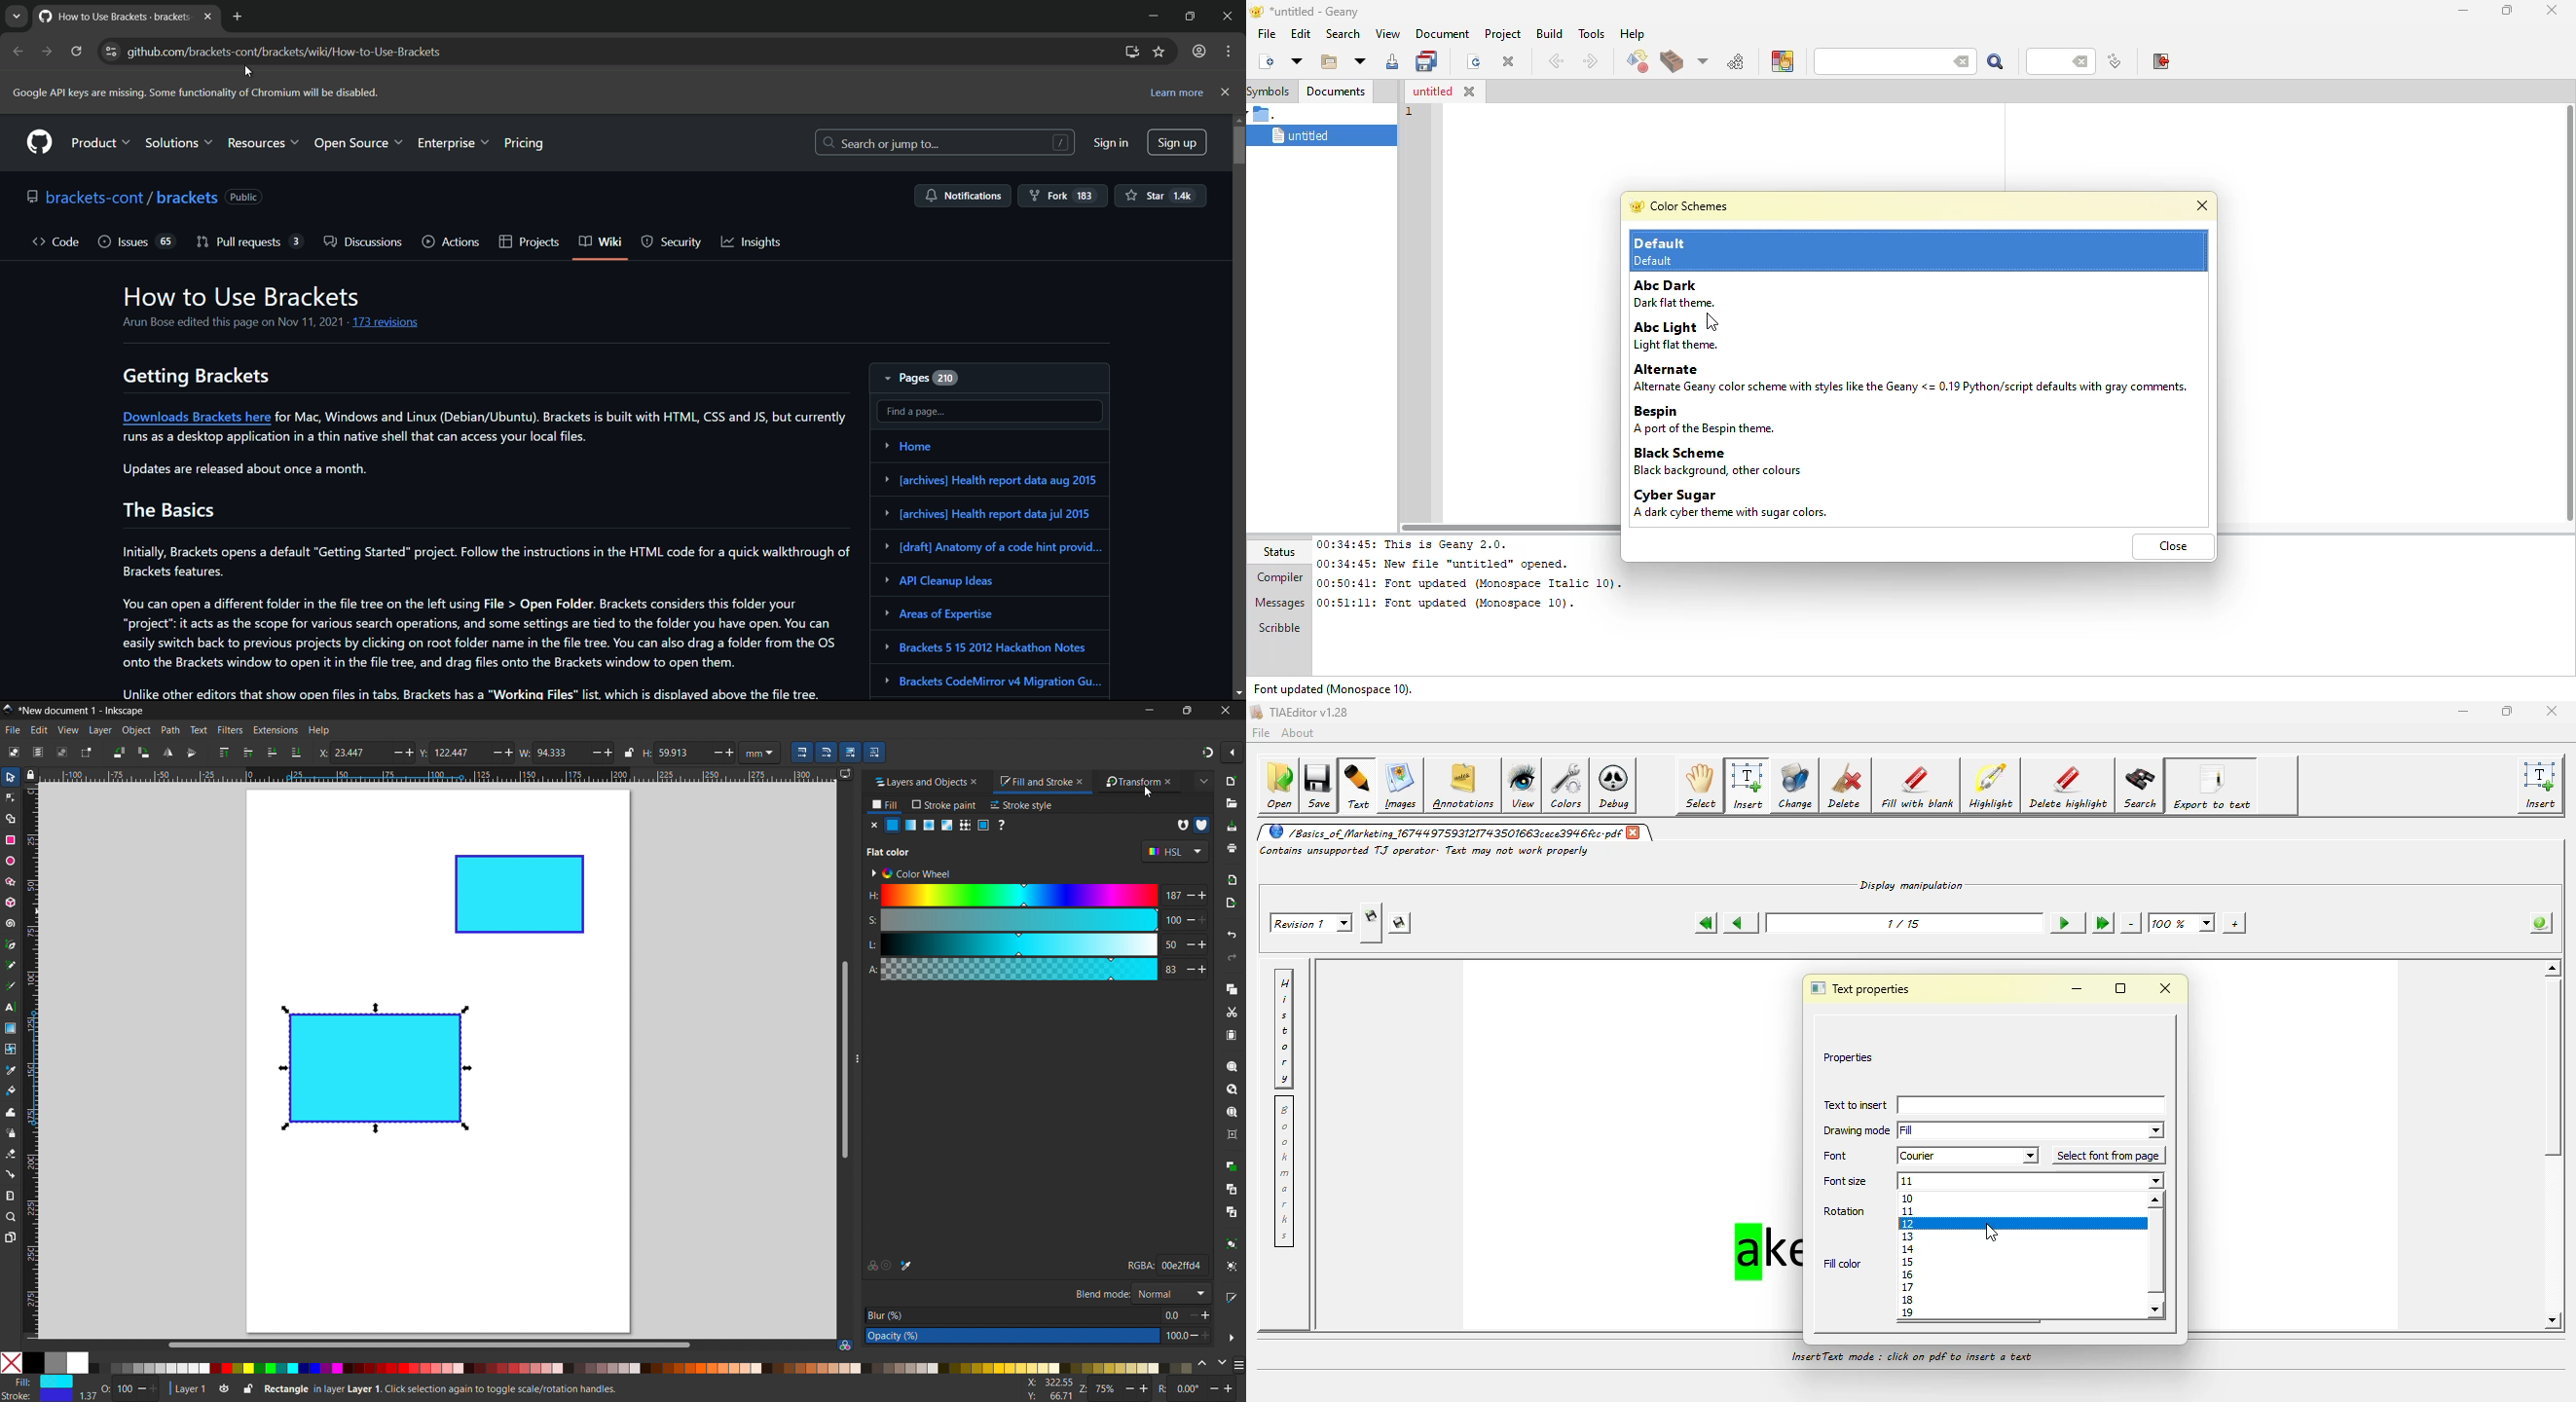 Image resolution: width=2576 pixels, height=1428 pixels. What do you see at coordinates (249, 71) in the screenshot?
I see `cursor` at bounding box center [249, 71].